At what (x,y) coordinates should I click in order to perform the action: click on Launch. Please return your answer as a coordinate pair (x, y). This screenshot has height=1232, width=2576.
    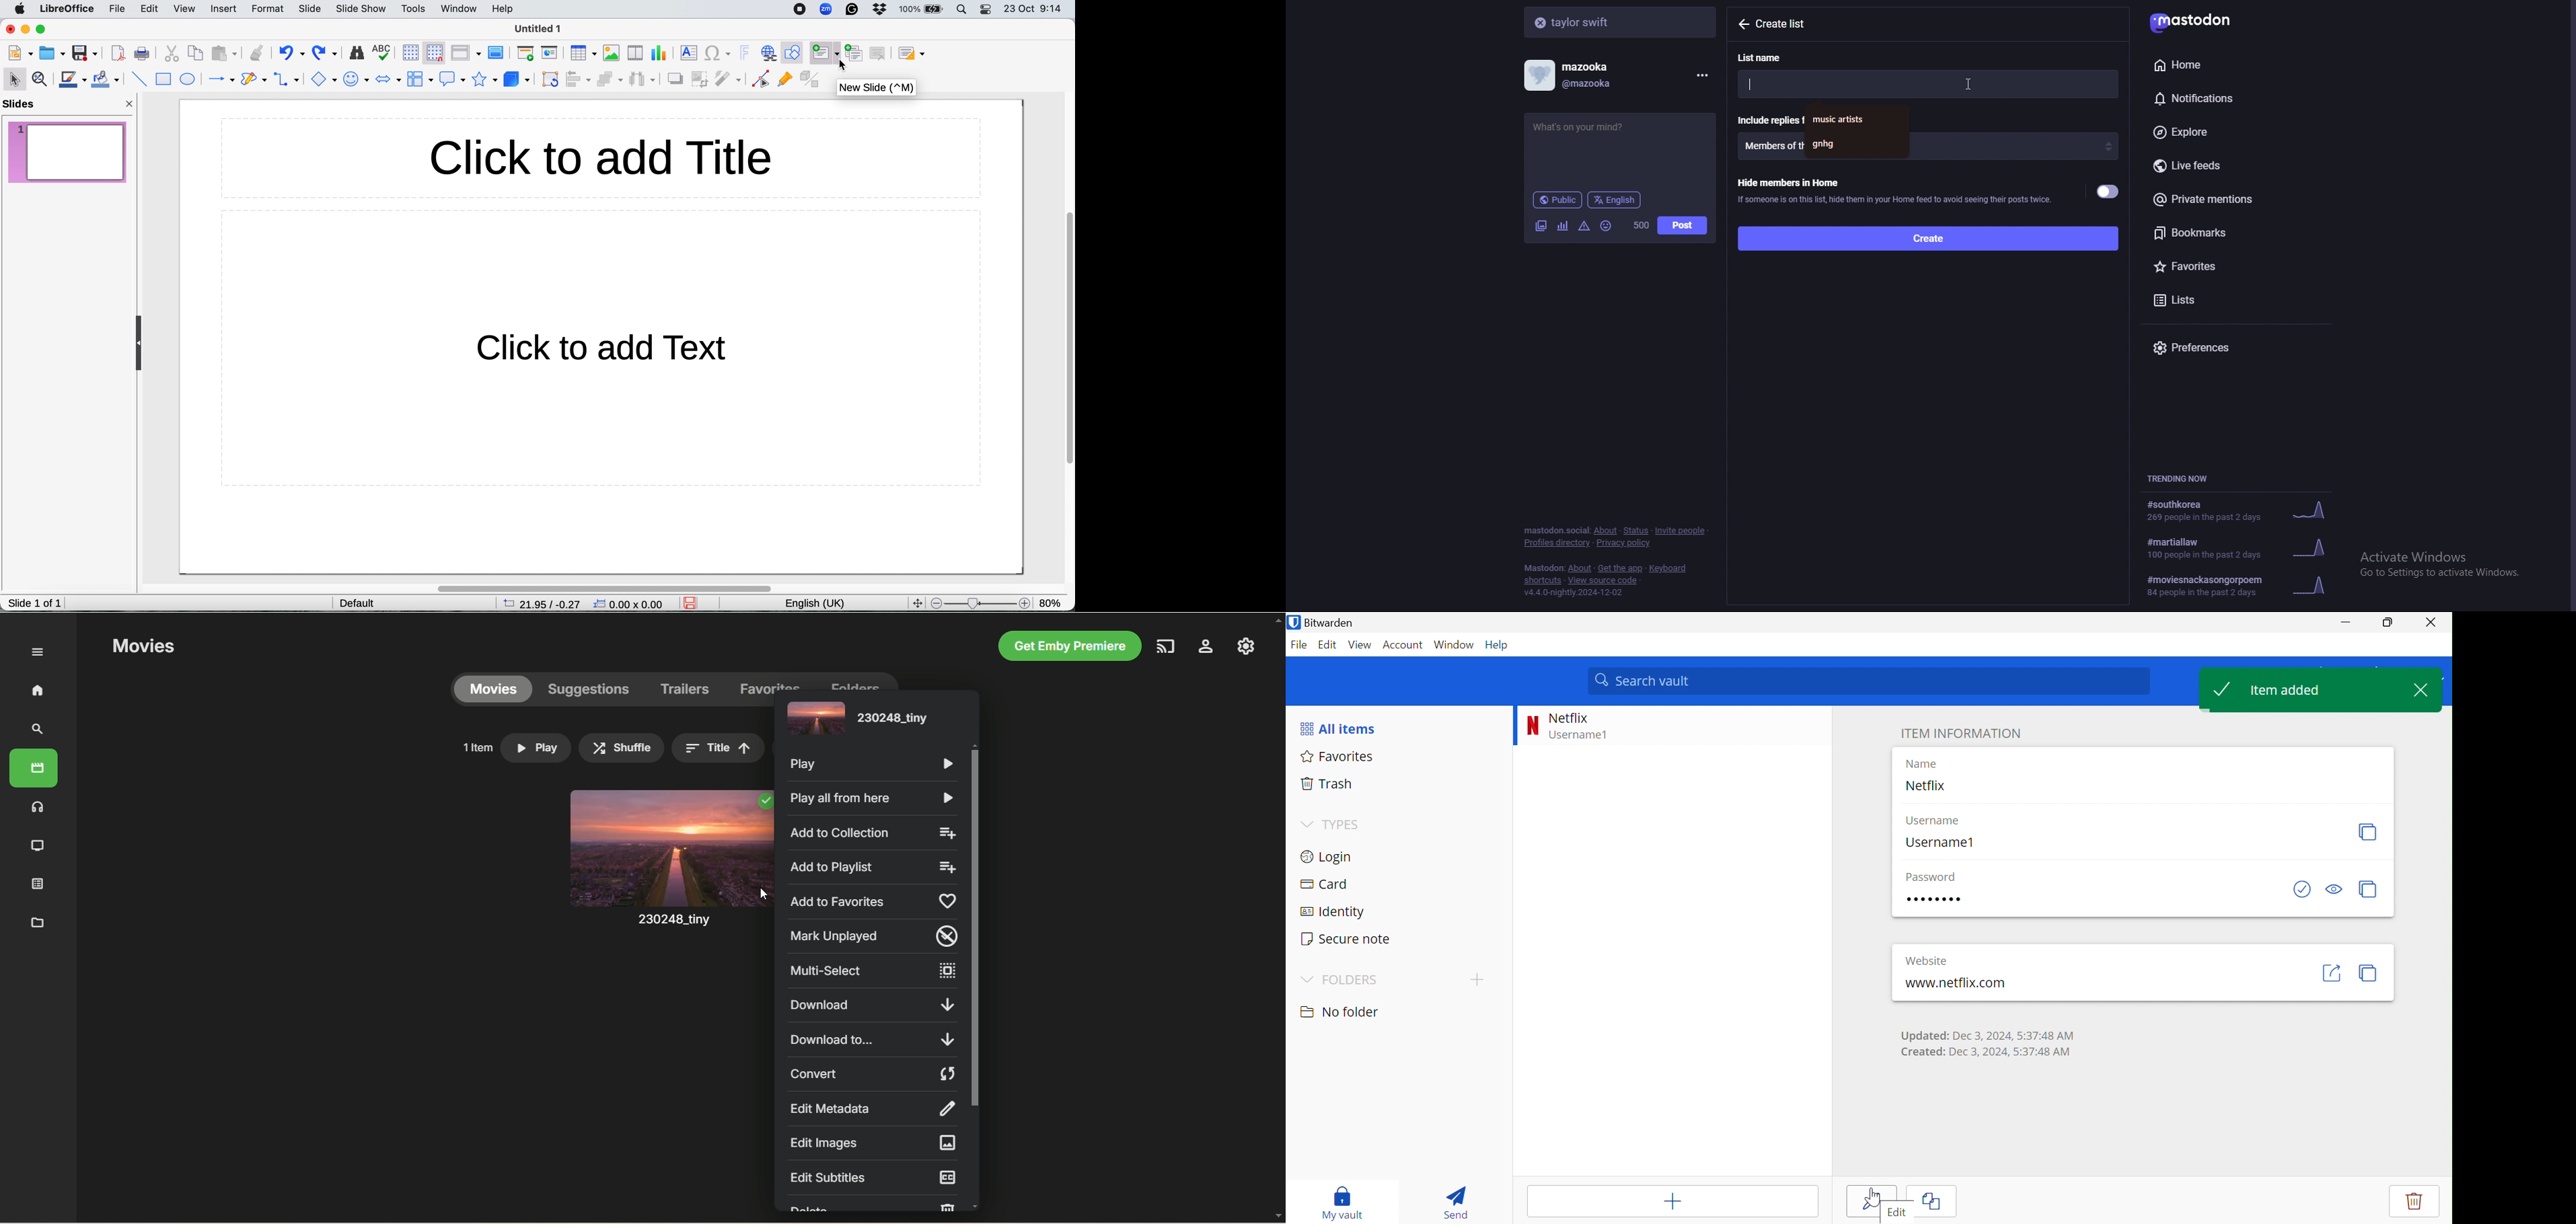
    Looking at the image, I should click on (2334, 972).